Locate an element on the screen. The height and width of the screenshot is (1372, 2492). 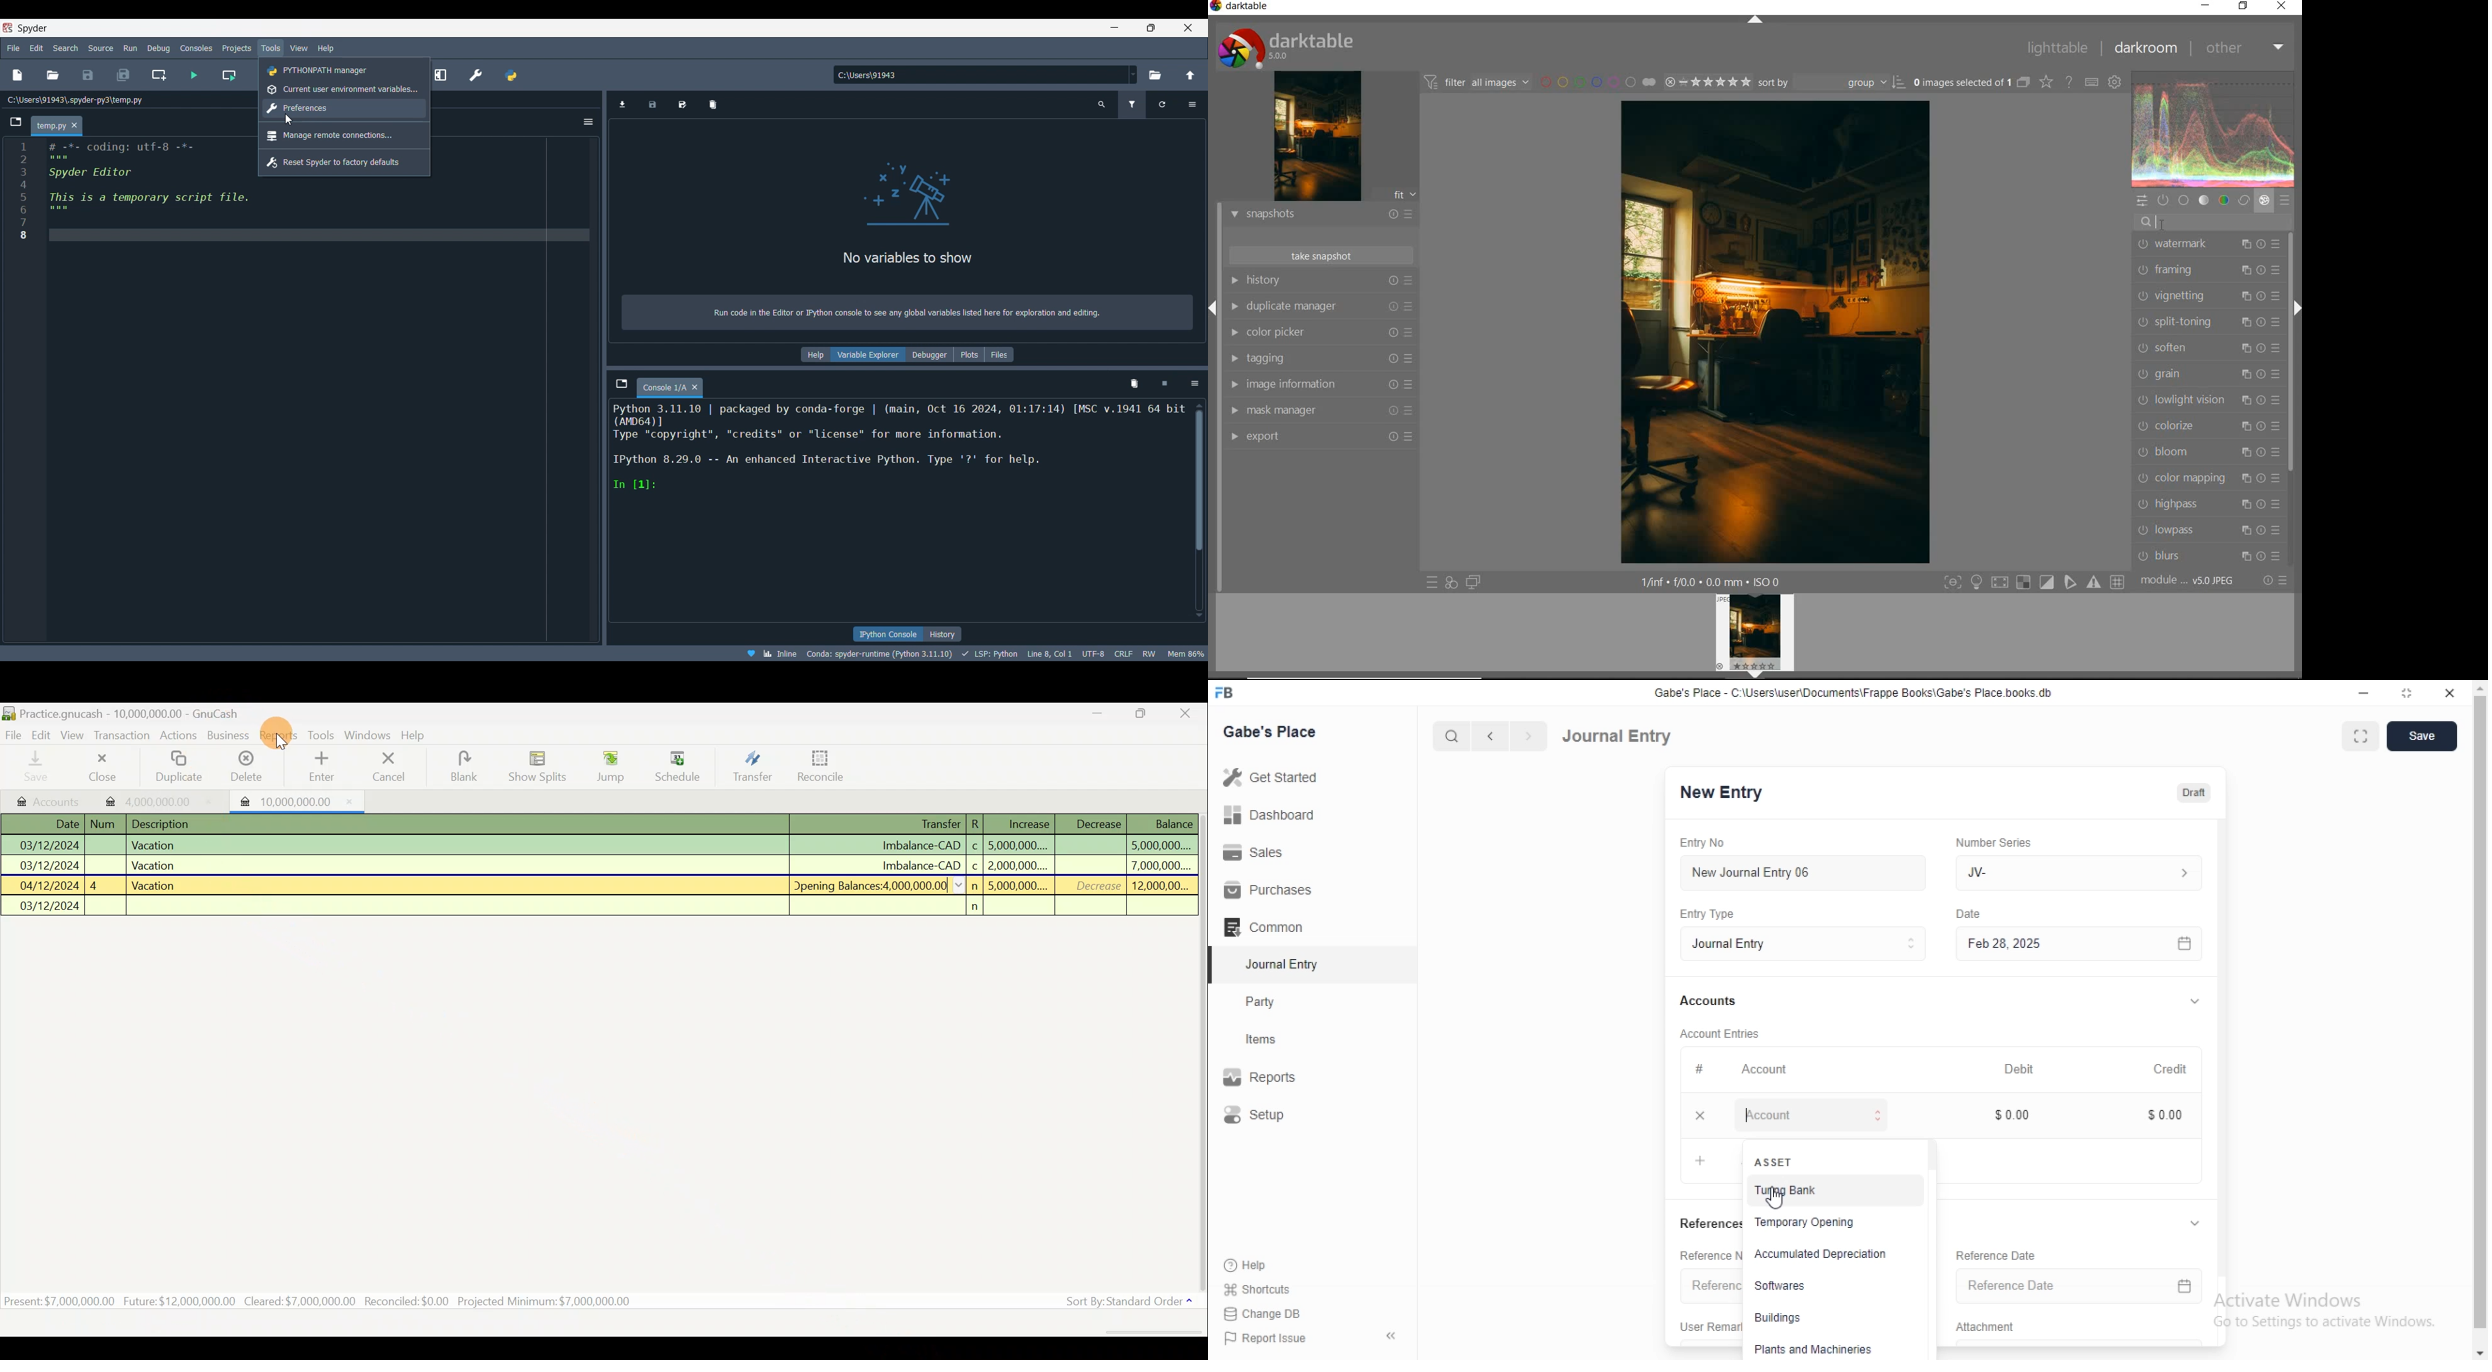
blurs is located at coordinates (2210, 557).